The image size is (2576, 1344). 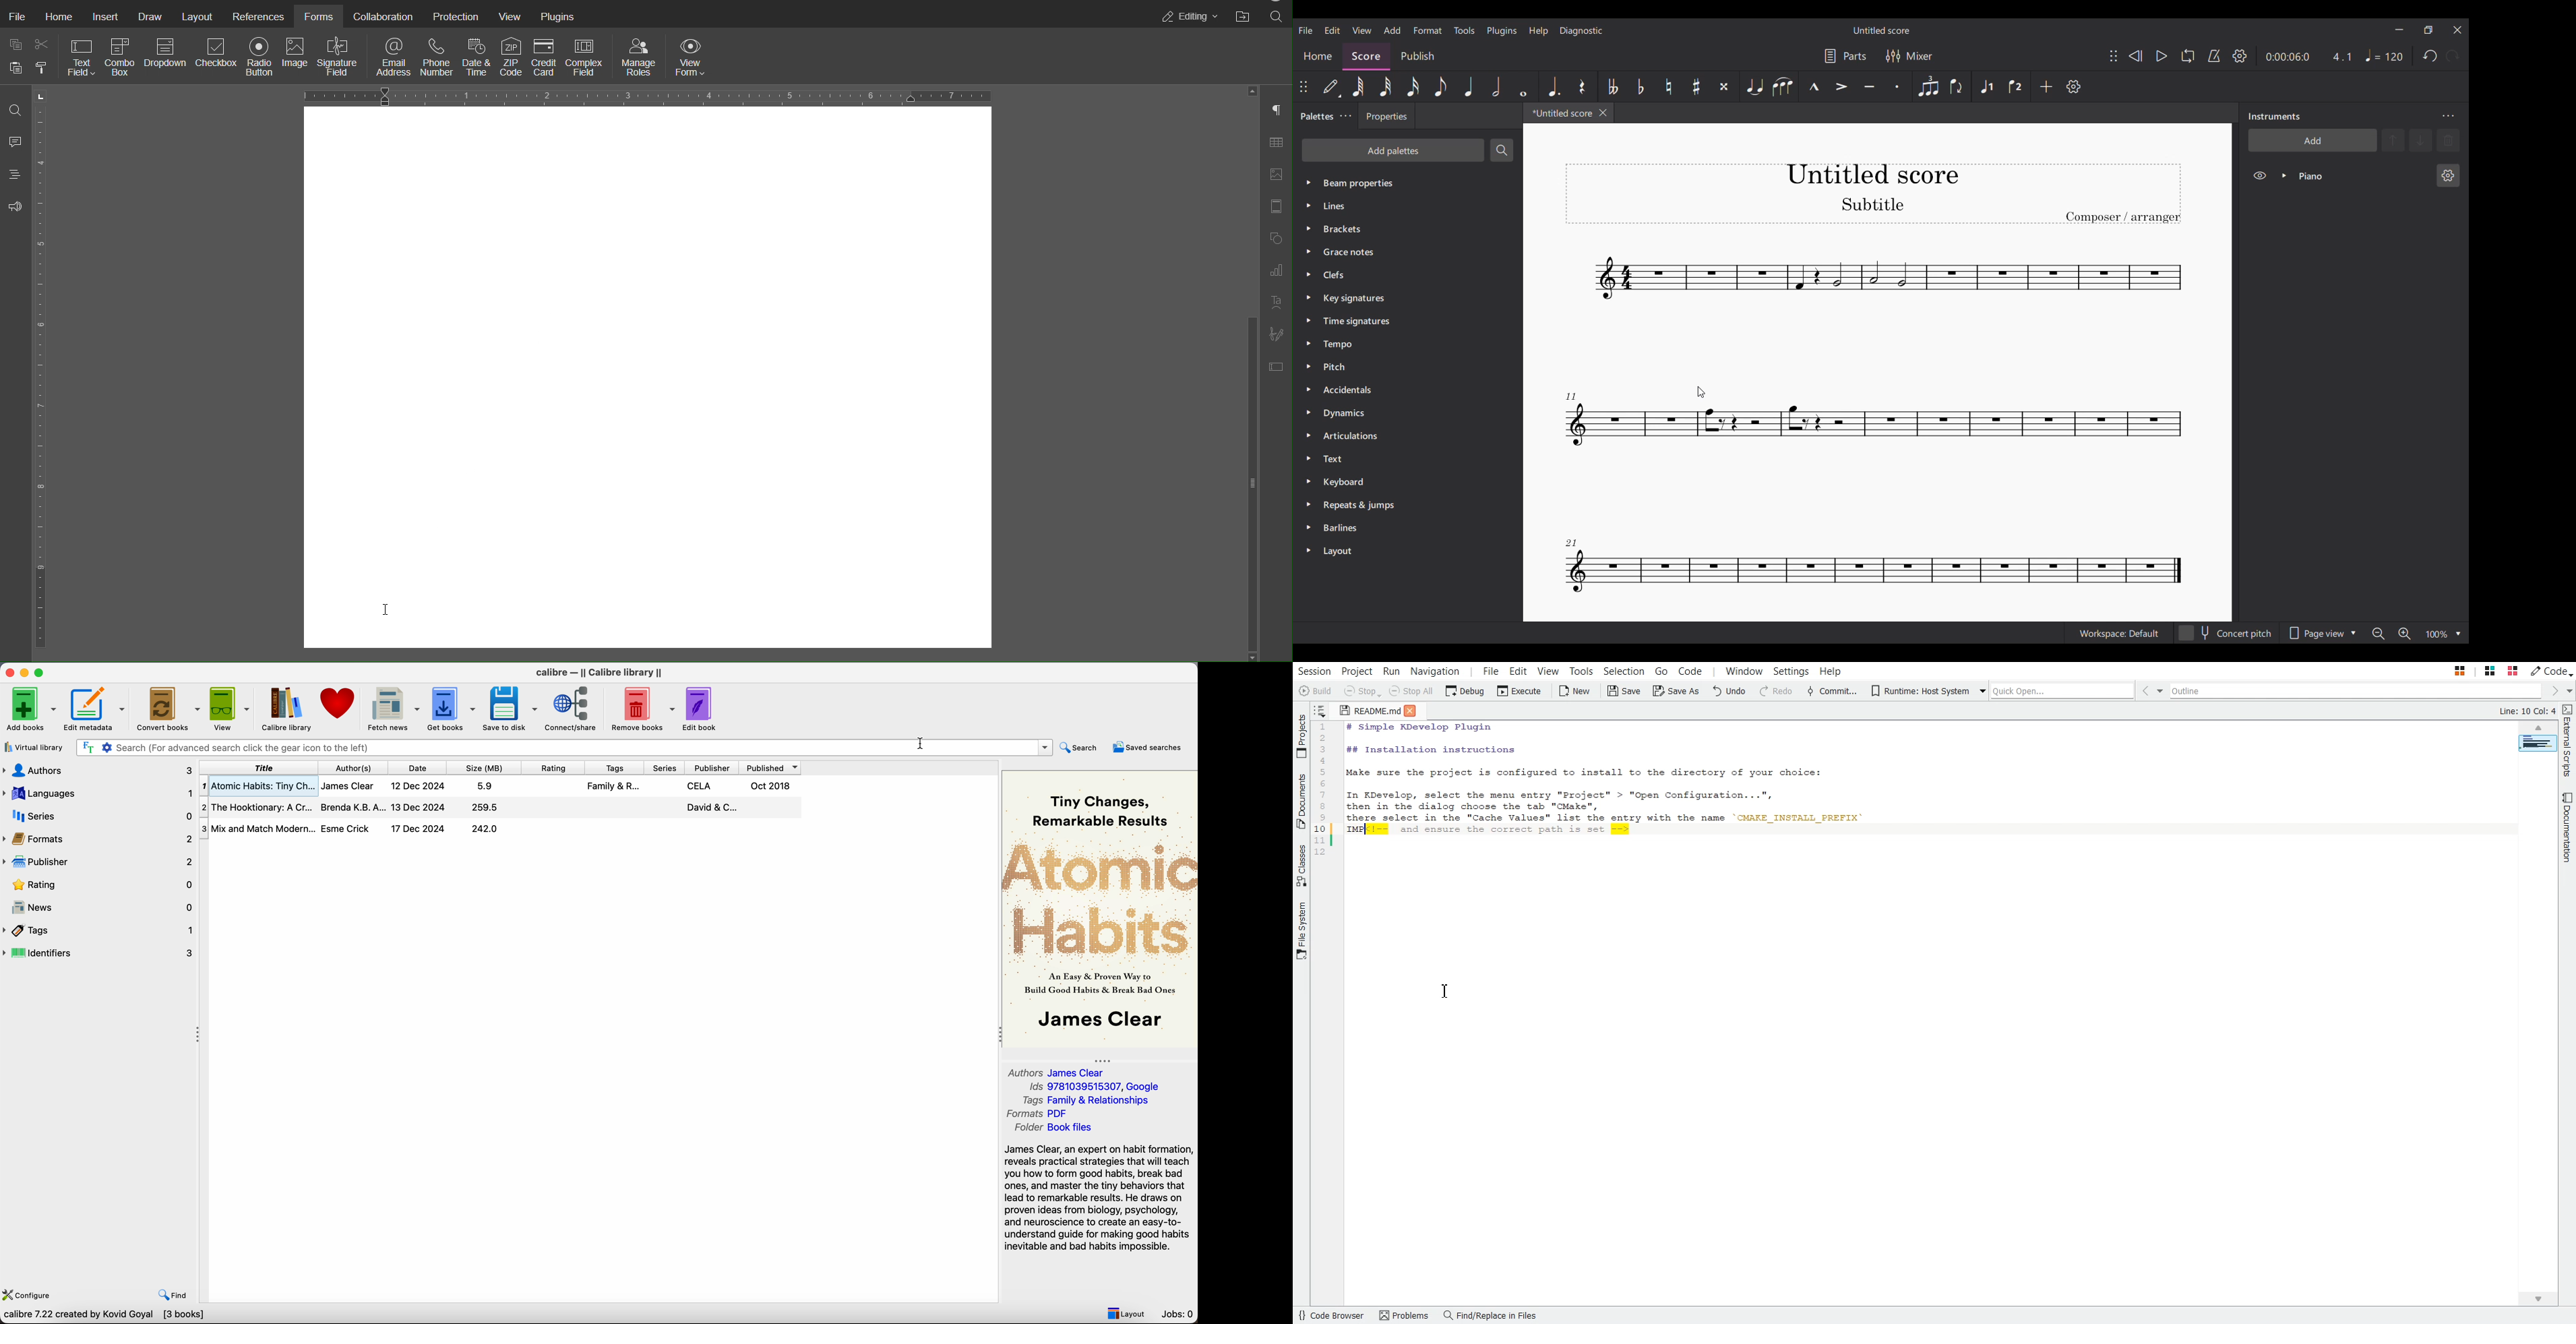 What do you see at coordinates (1277, 366) in the screenshot?
I see `Text Field Settings` at bounding box center [1277, 366].